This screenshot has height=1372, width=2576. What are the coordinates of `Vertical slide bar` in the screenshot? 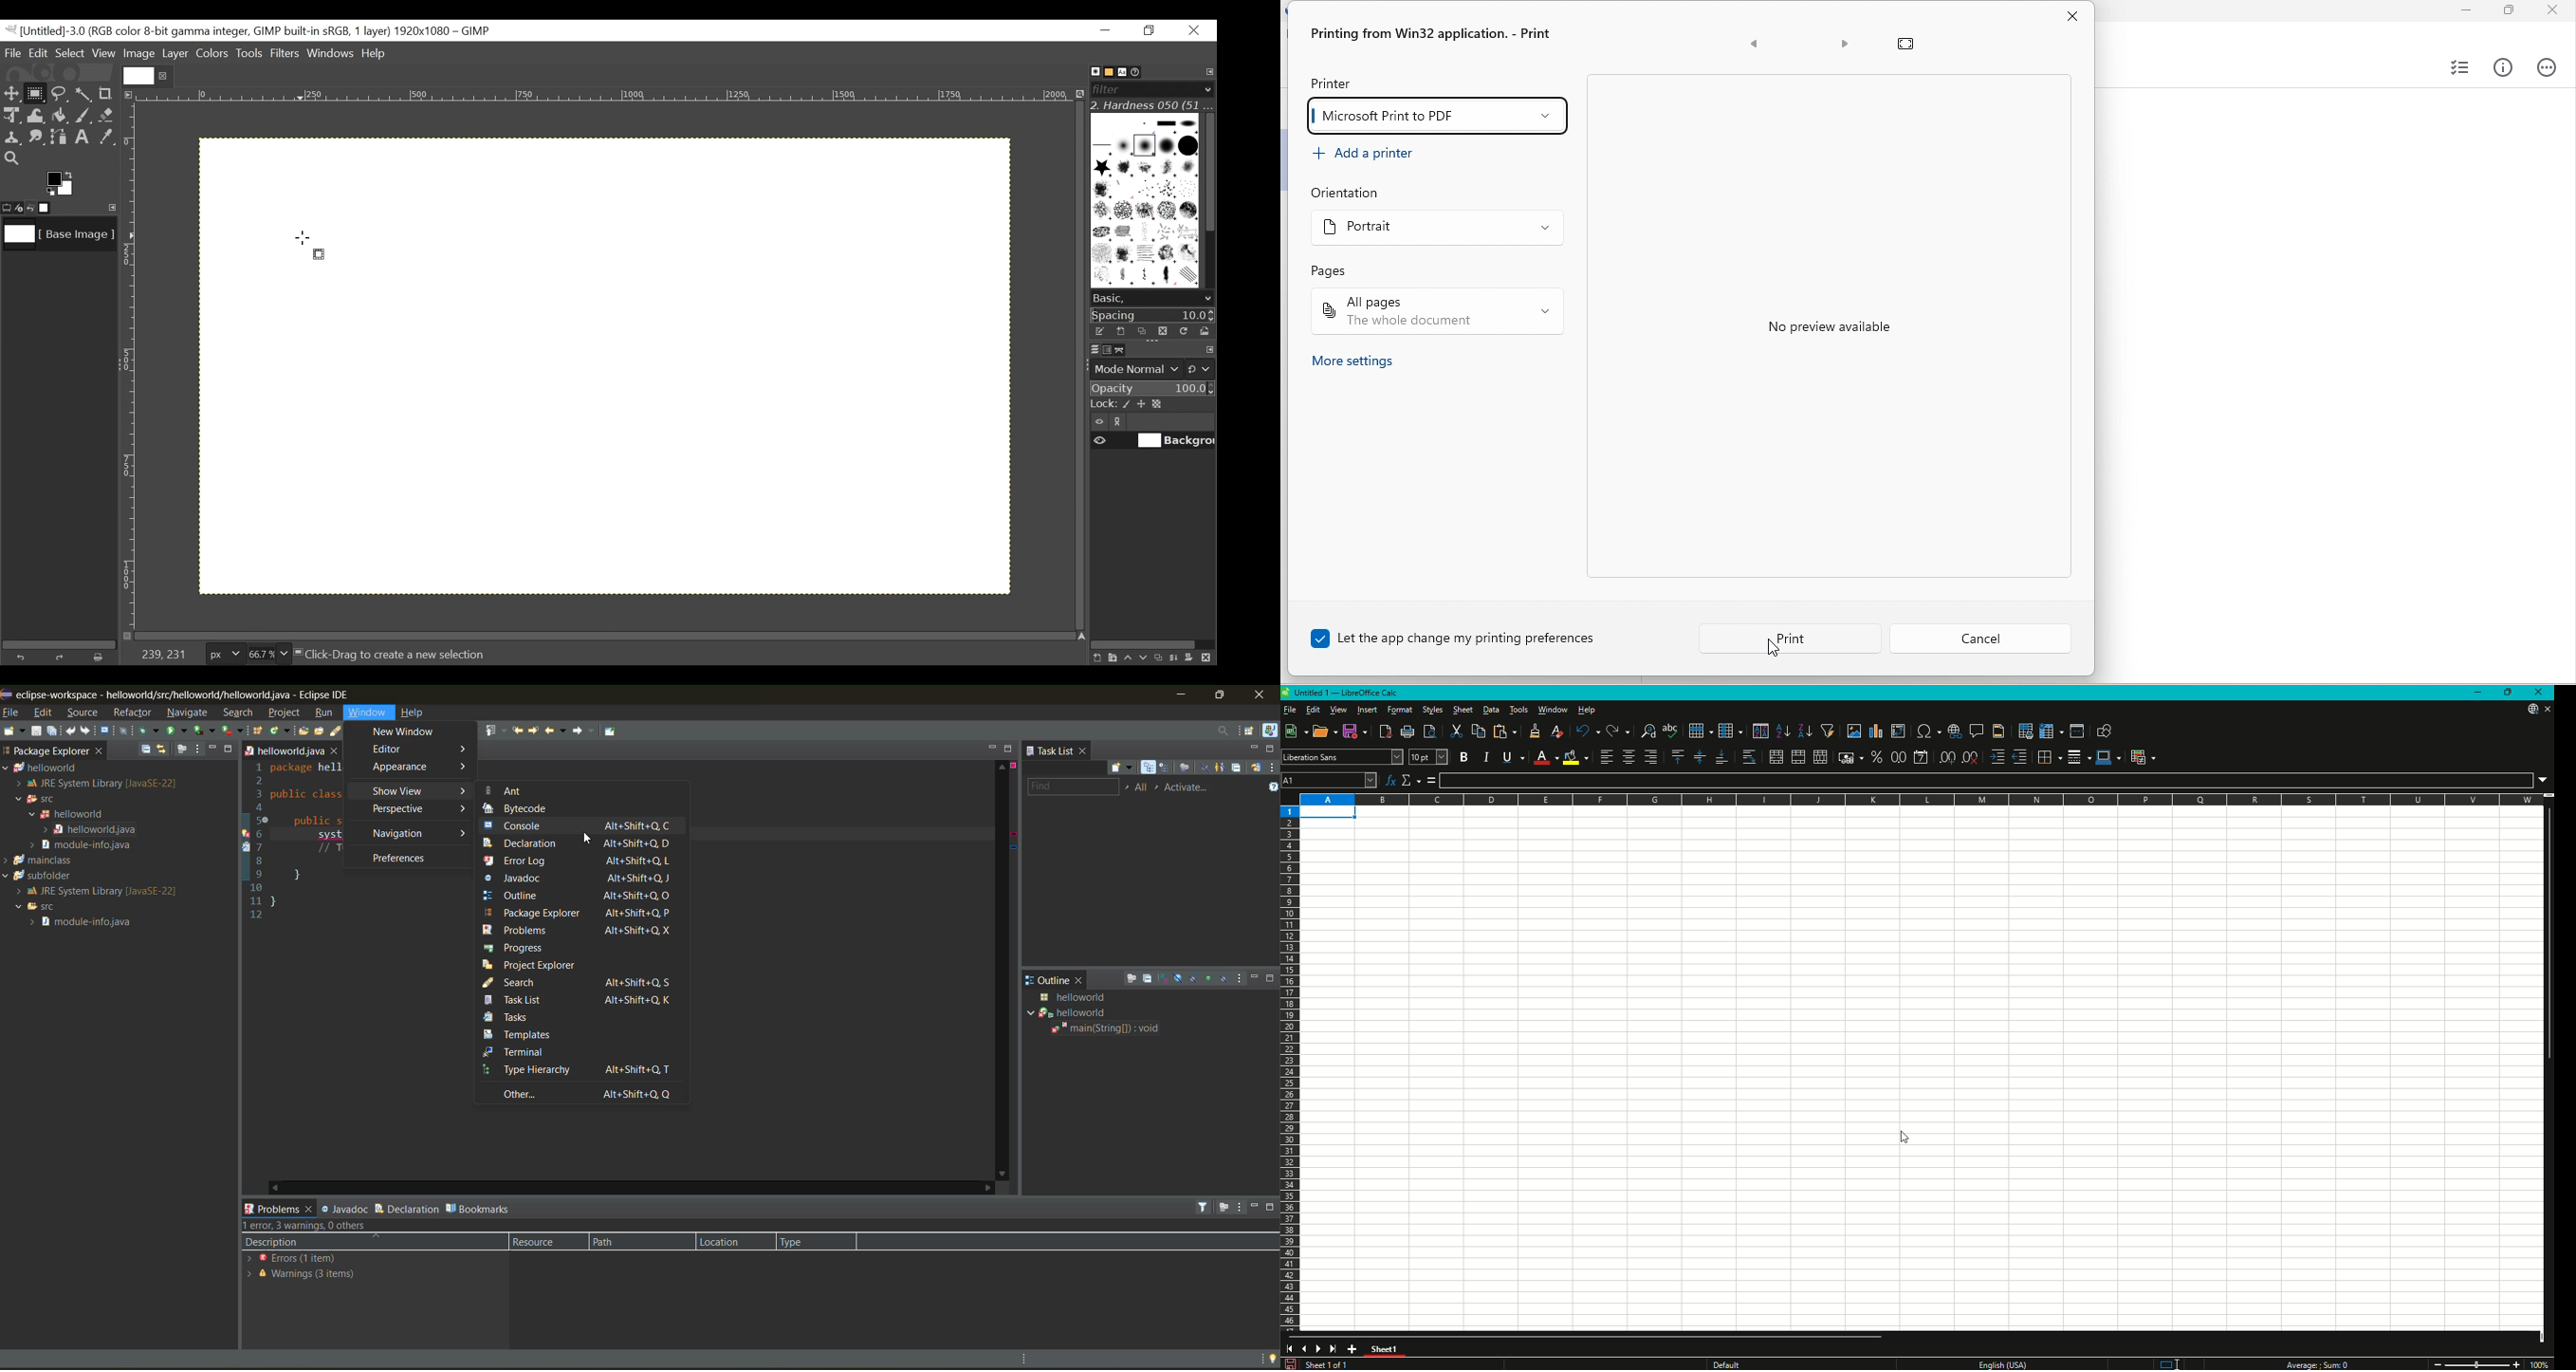 It's located at (2550, 933).